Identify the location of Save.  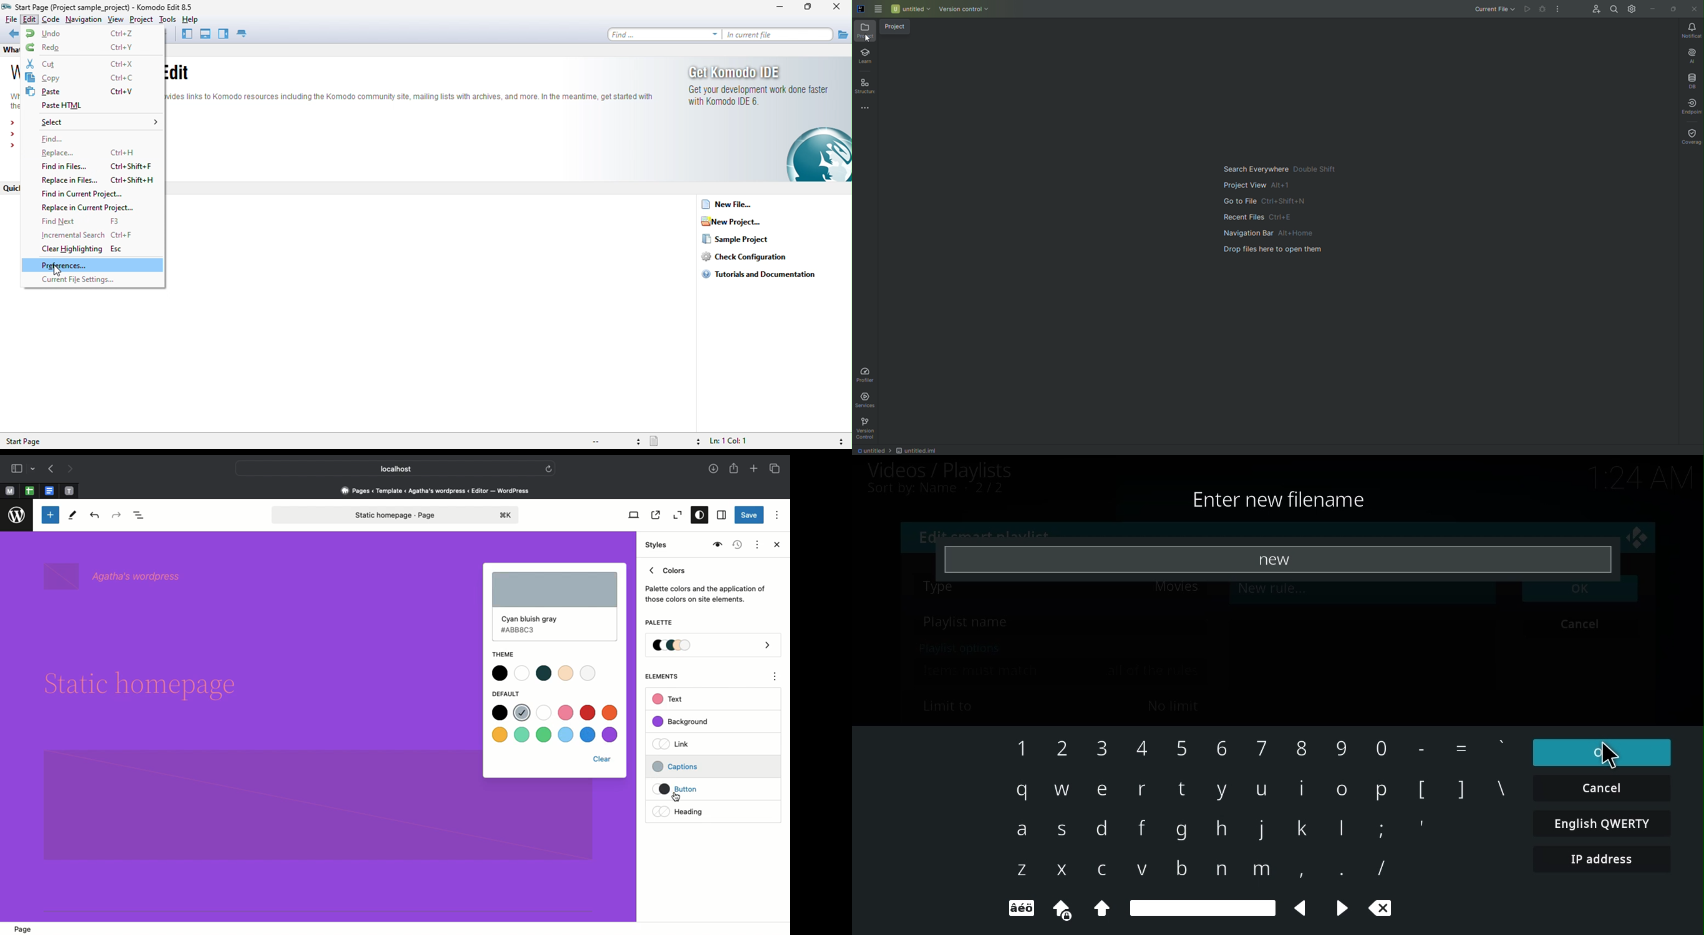
(750, 516).